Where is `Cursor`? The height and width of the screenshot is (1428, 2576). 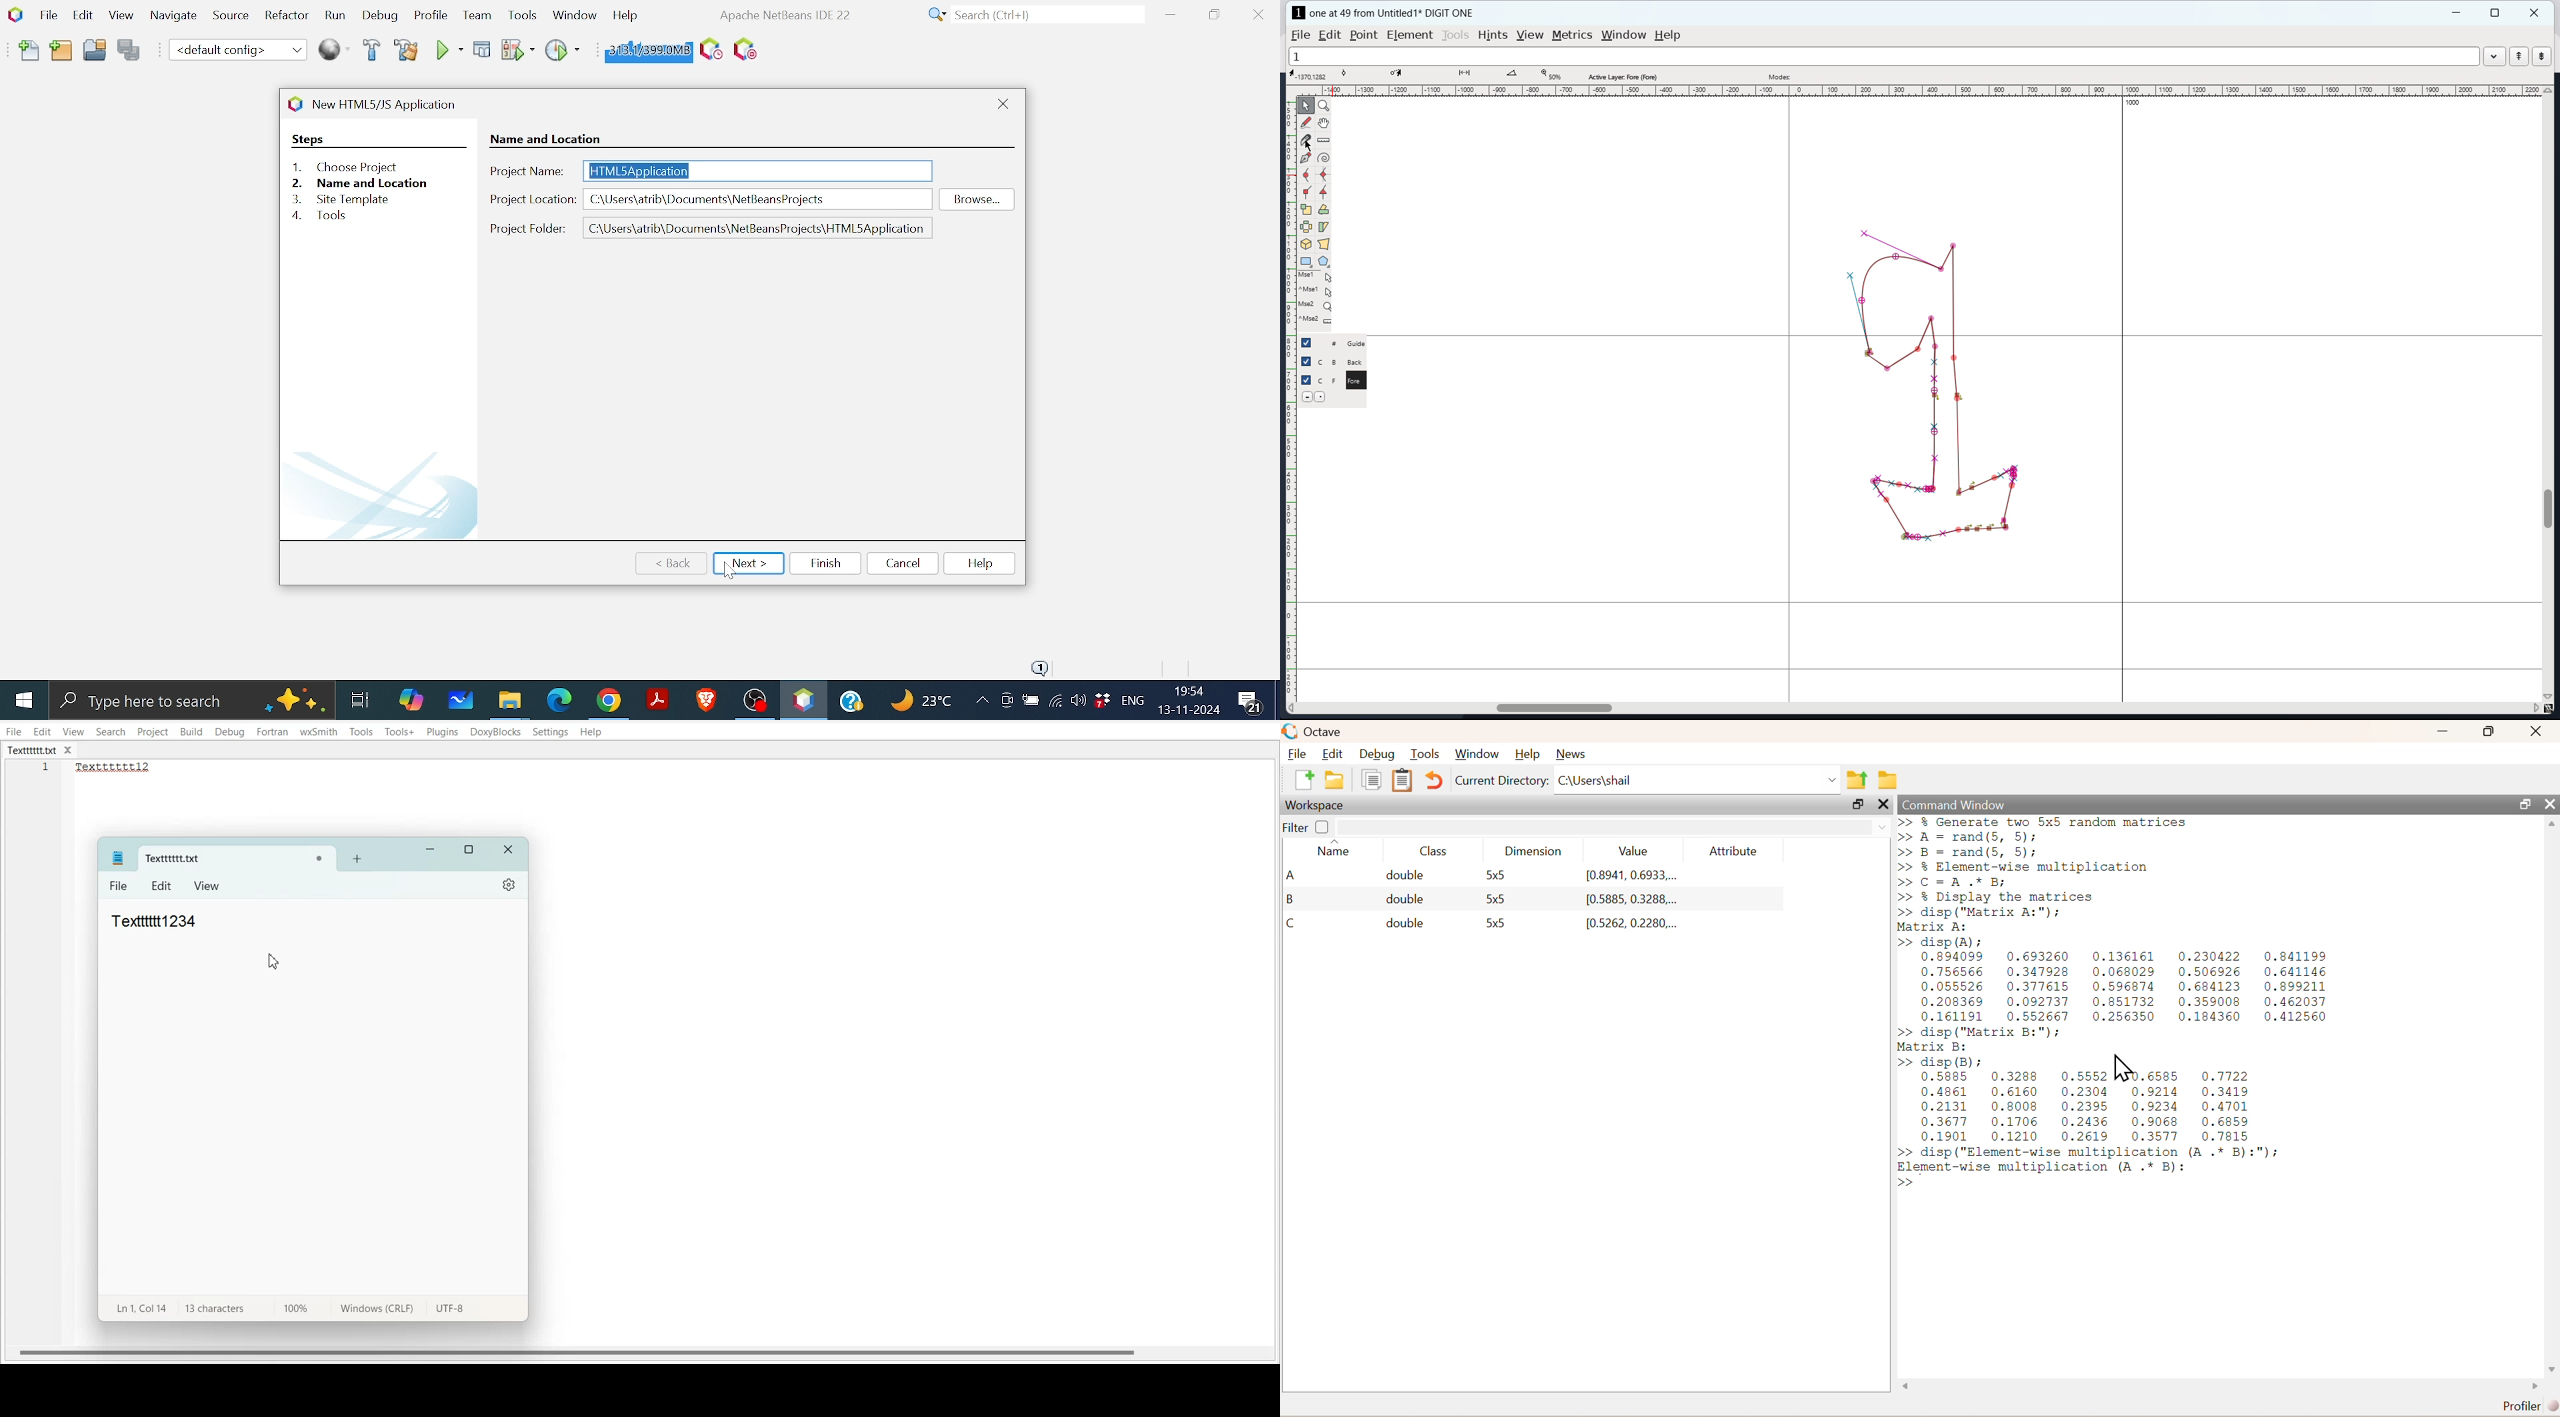
Cursor is located at coordinates (275, 961).